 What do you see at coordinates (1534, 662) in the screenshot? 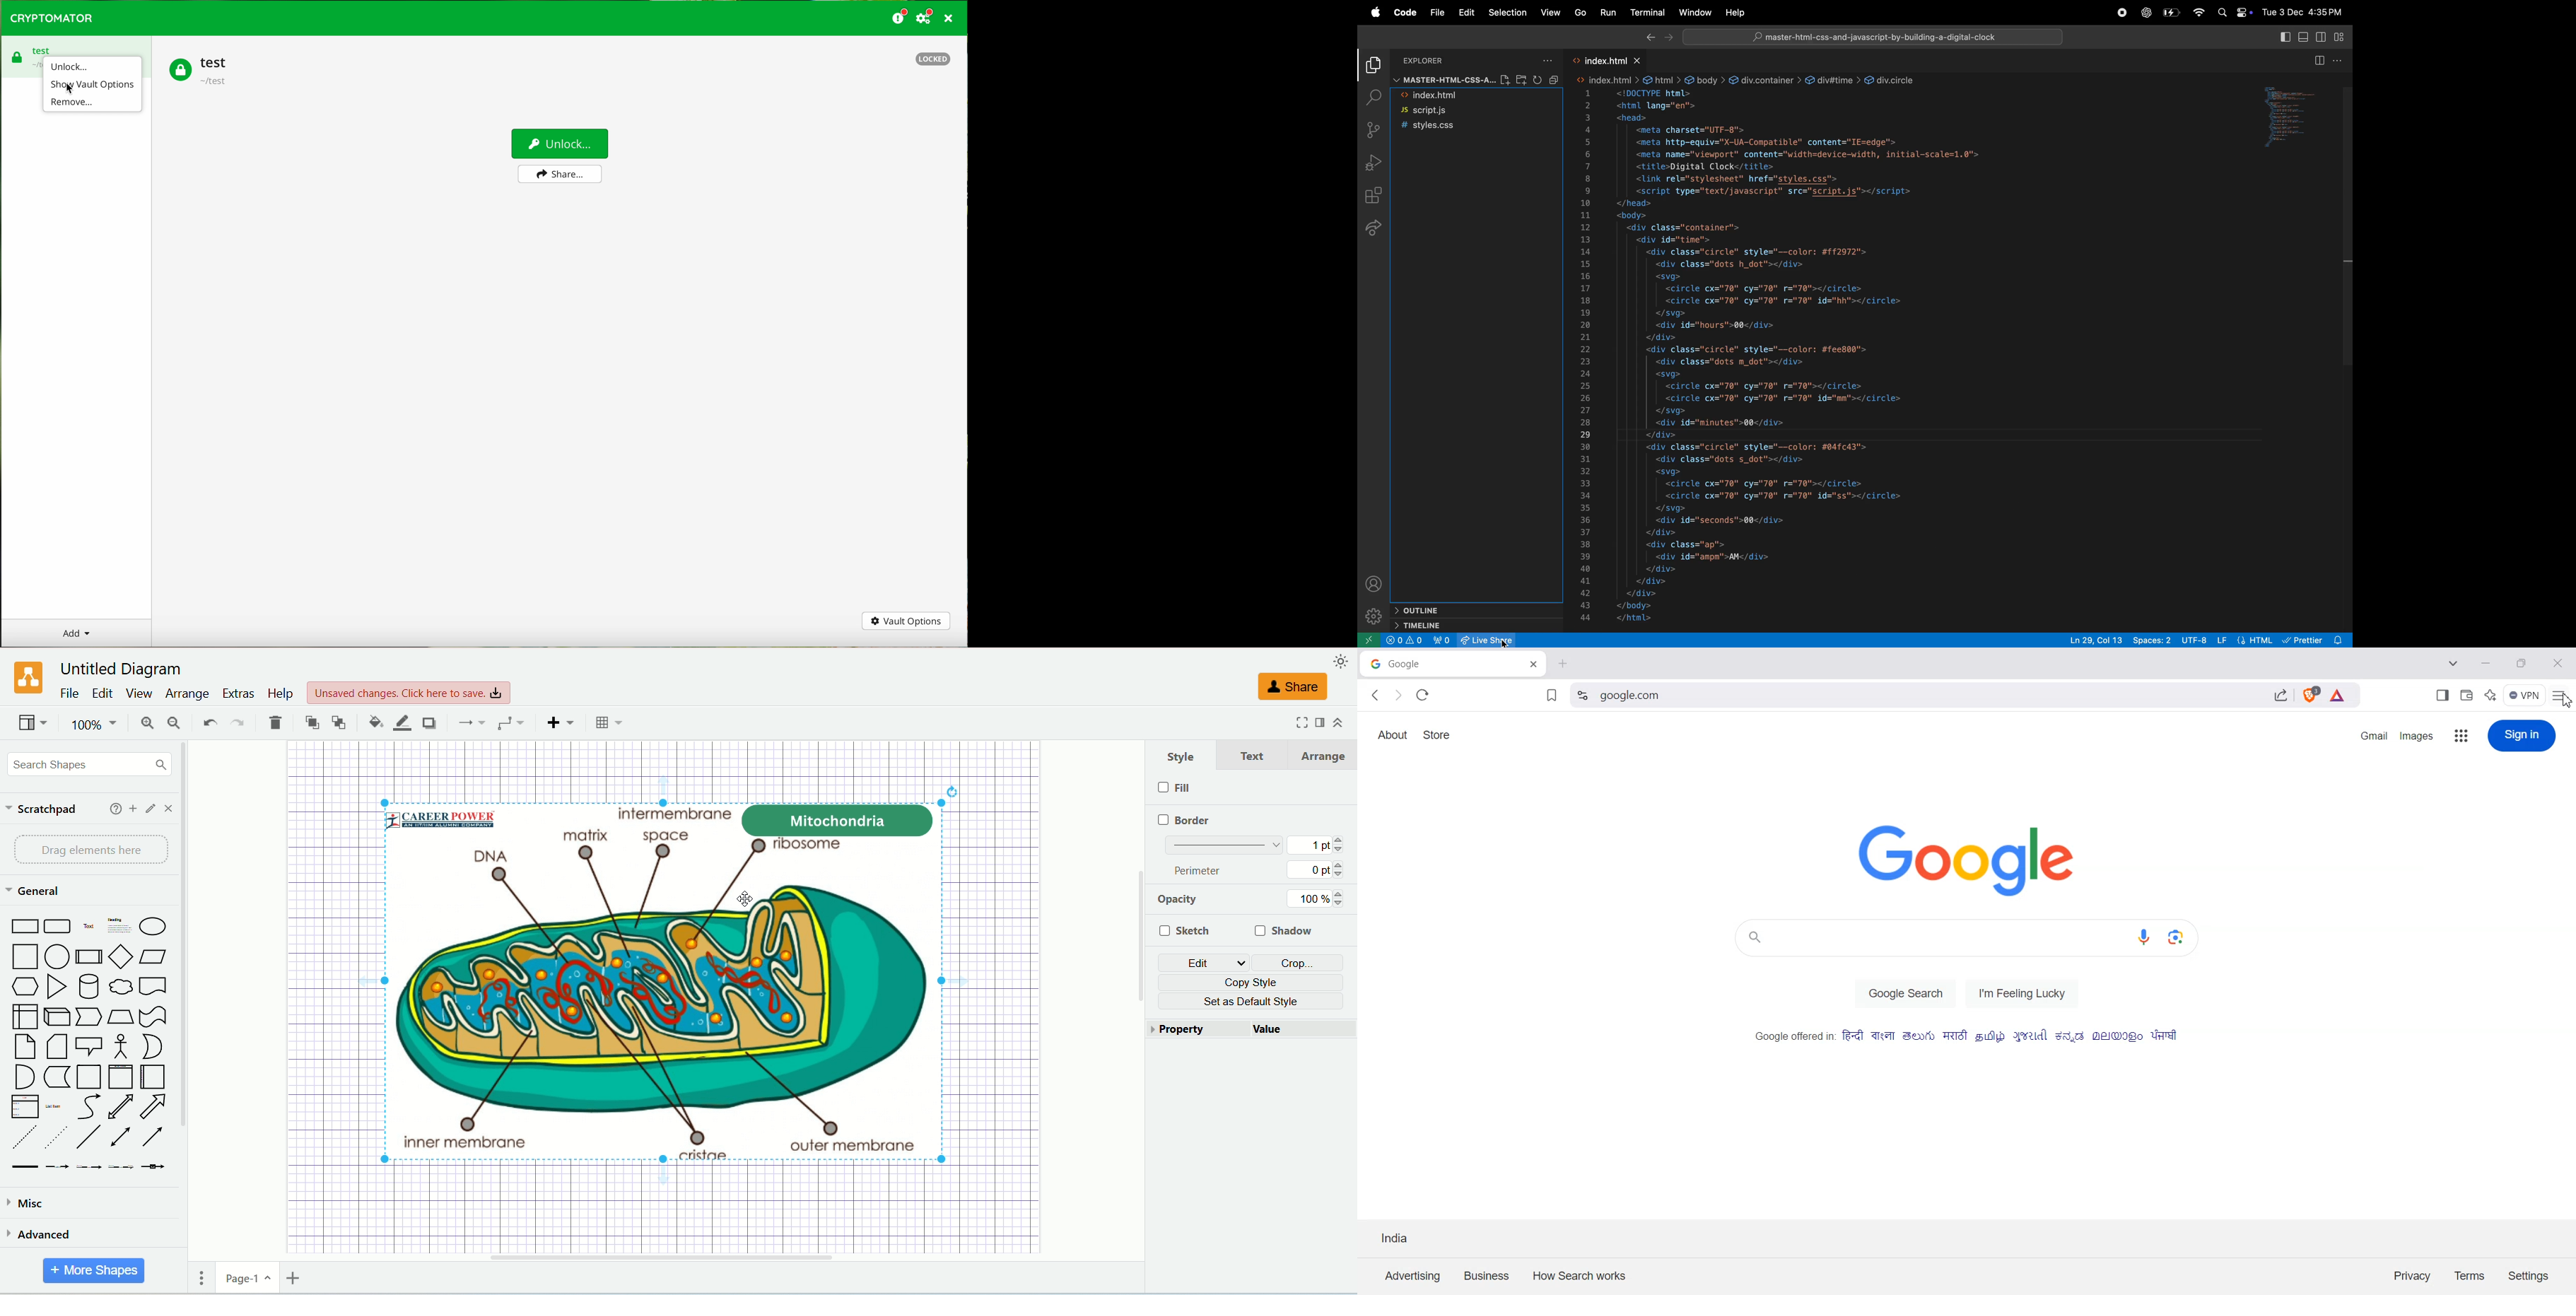
I see `Close Tab` at bounding box center [1534, 662].